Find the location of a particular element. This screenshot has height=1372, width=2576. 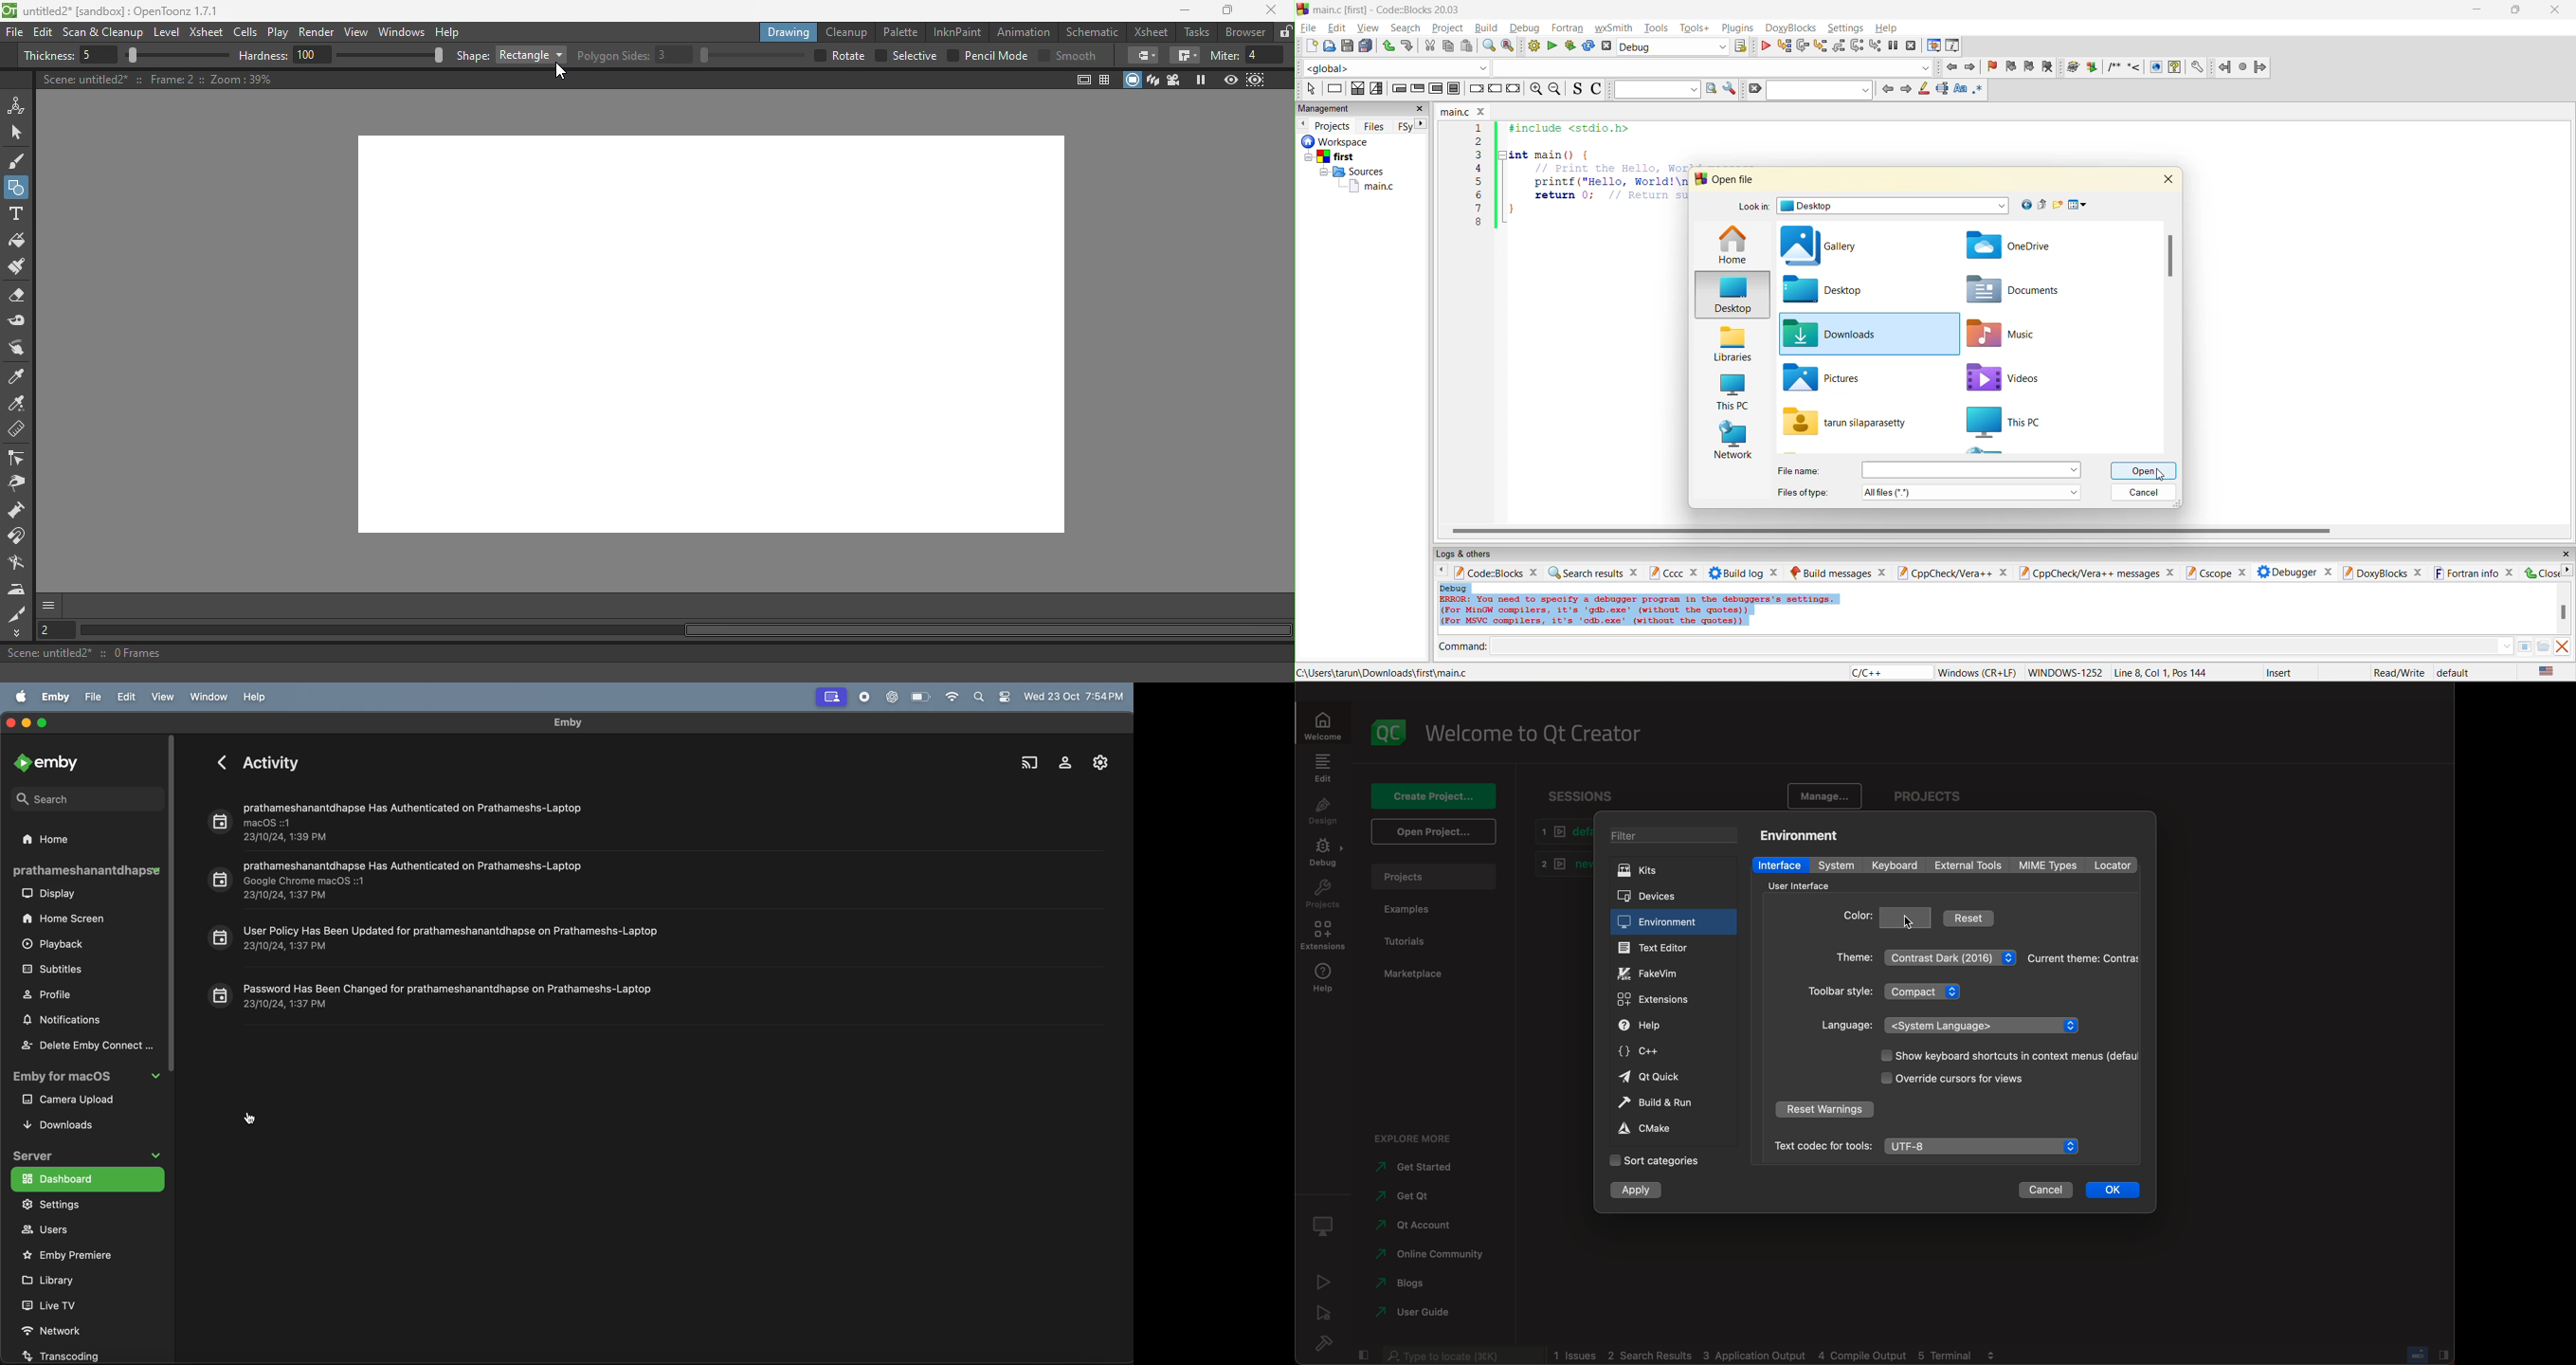

 is located at coordinates (1332, 142).